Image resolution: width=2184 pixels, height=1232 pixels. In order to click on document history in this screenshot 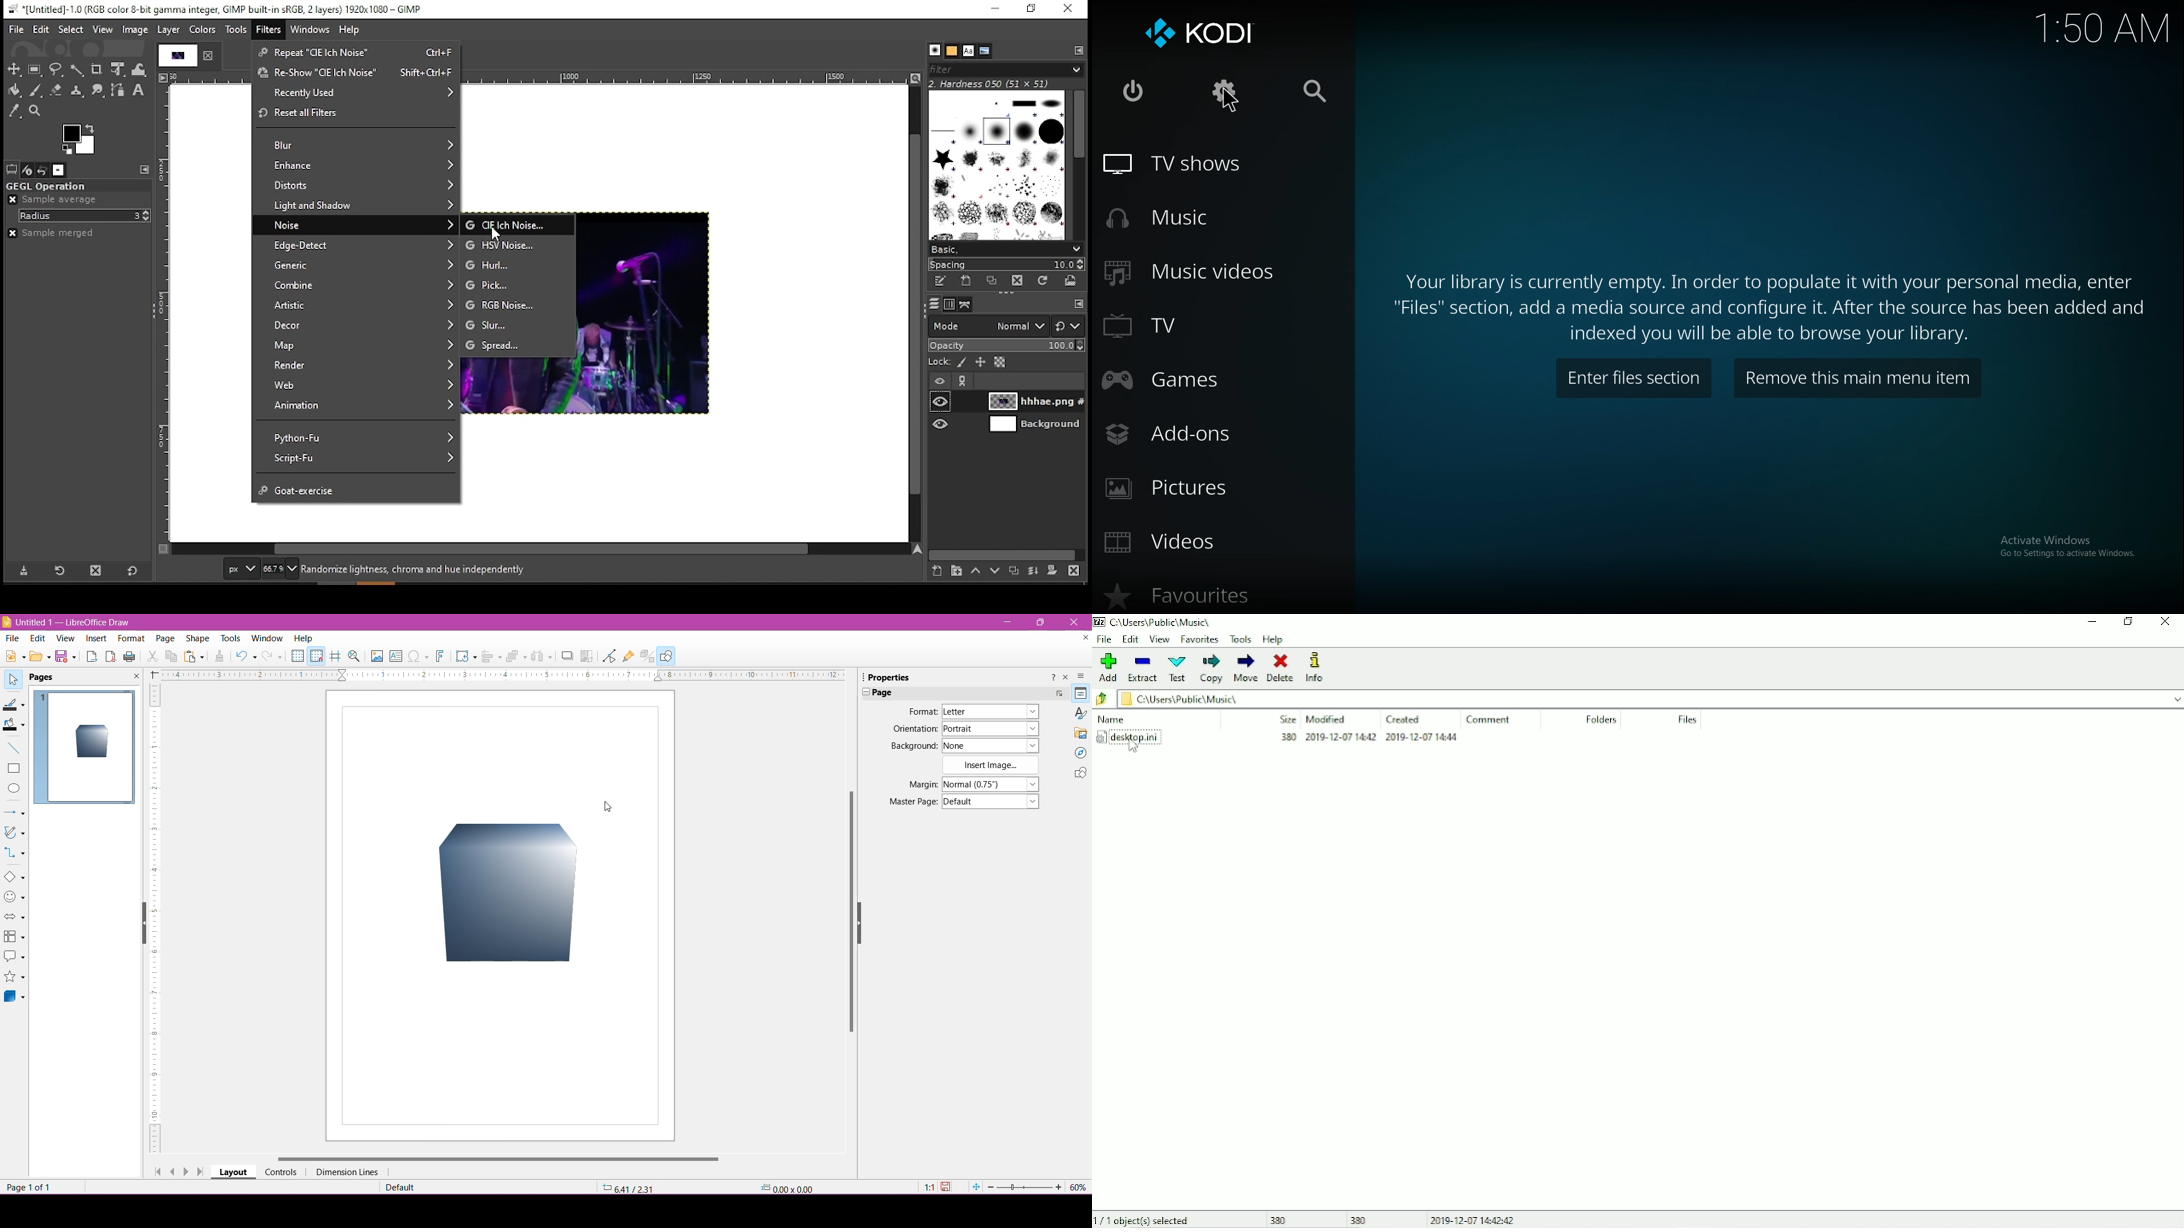, I will do `click(982, 51)`.